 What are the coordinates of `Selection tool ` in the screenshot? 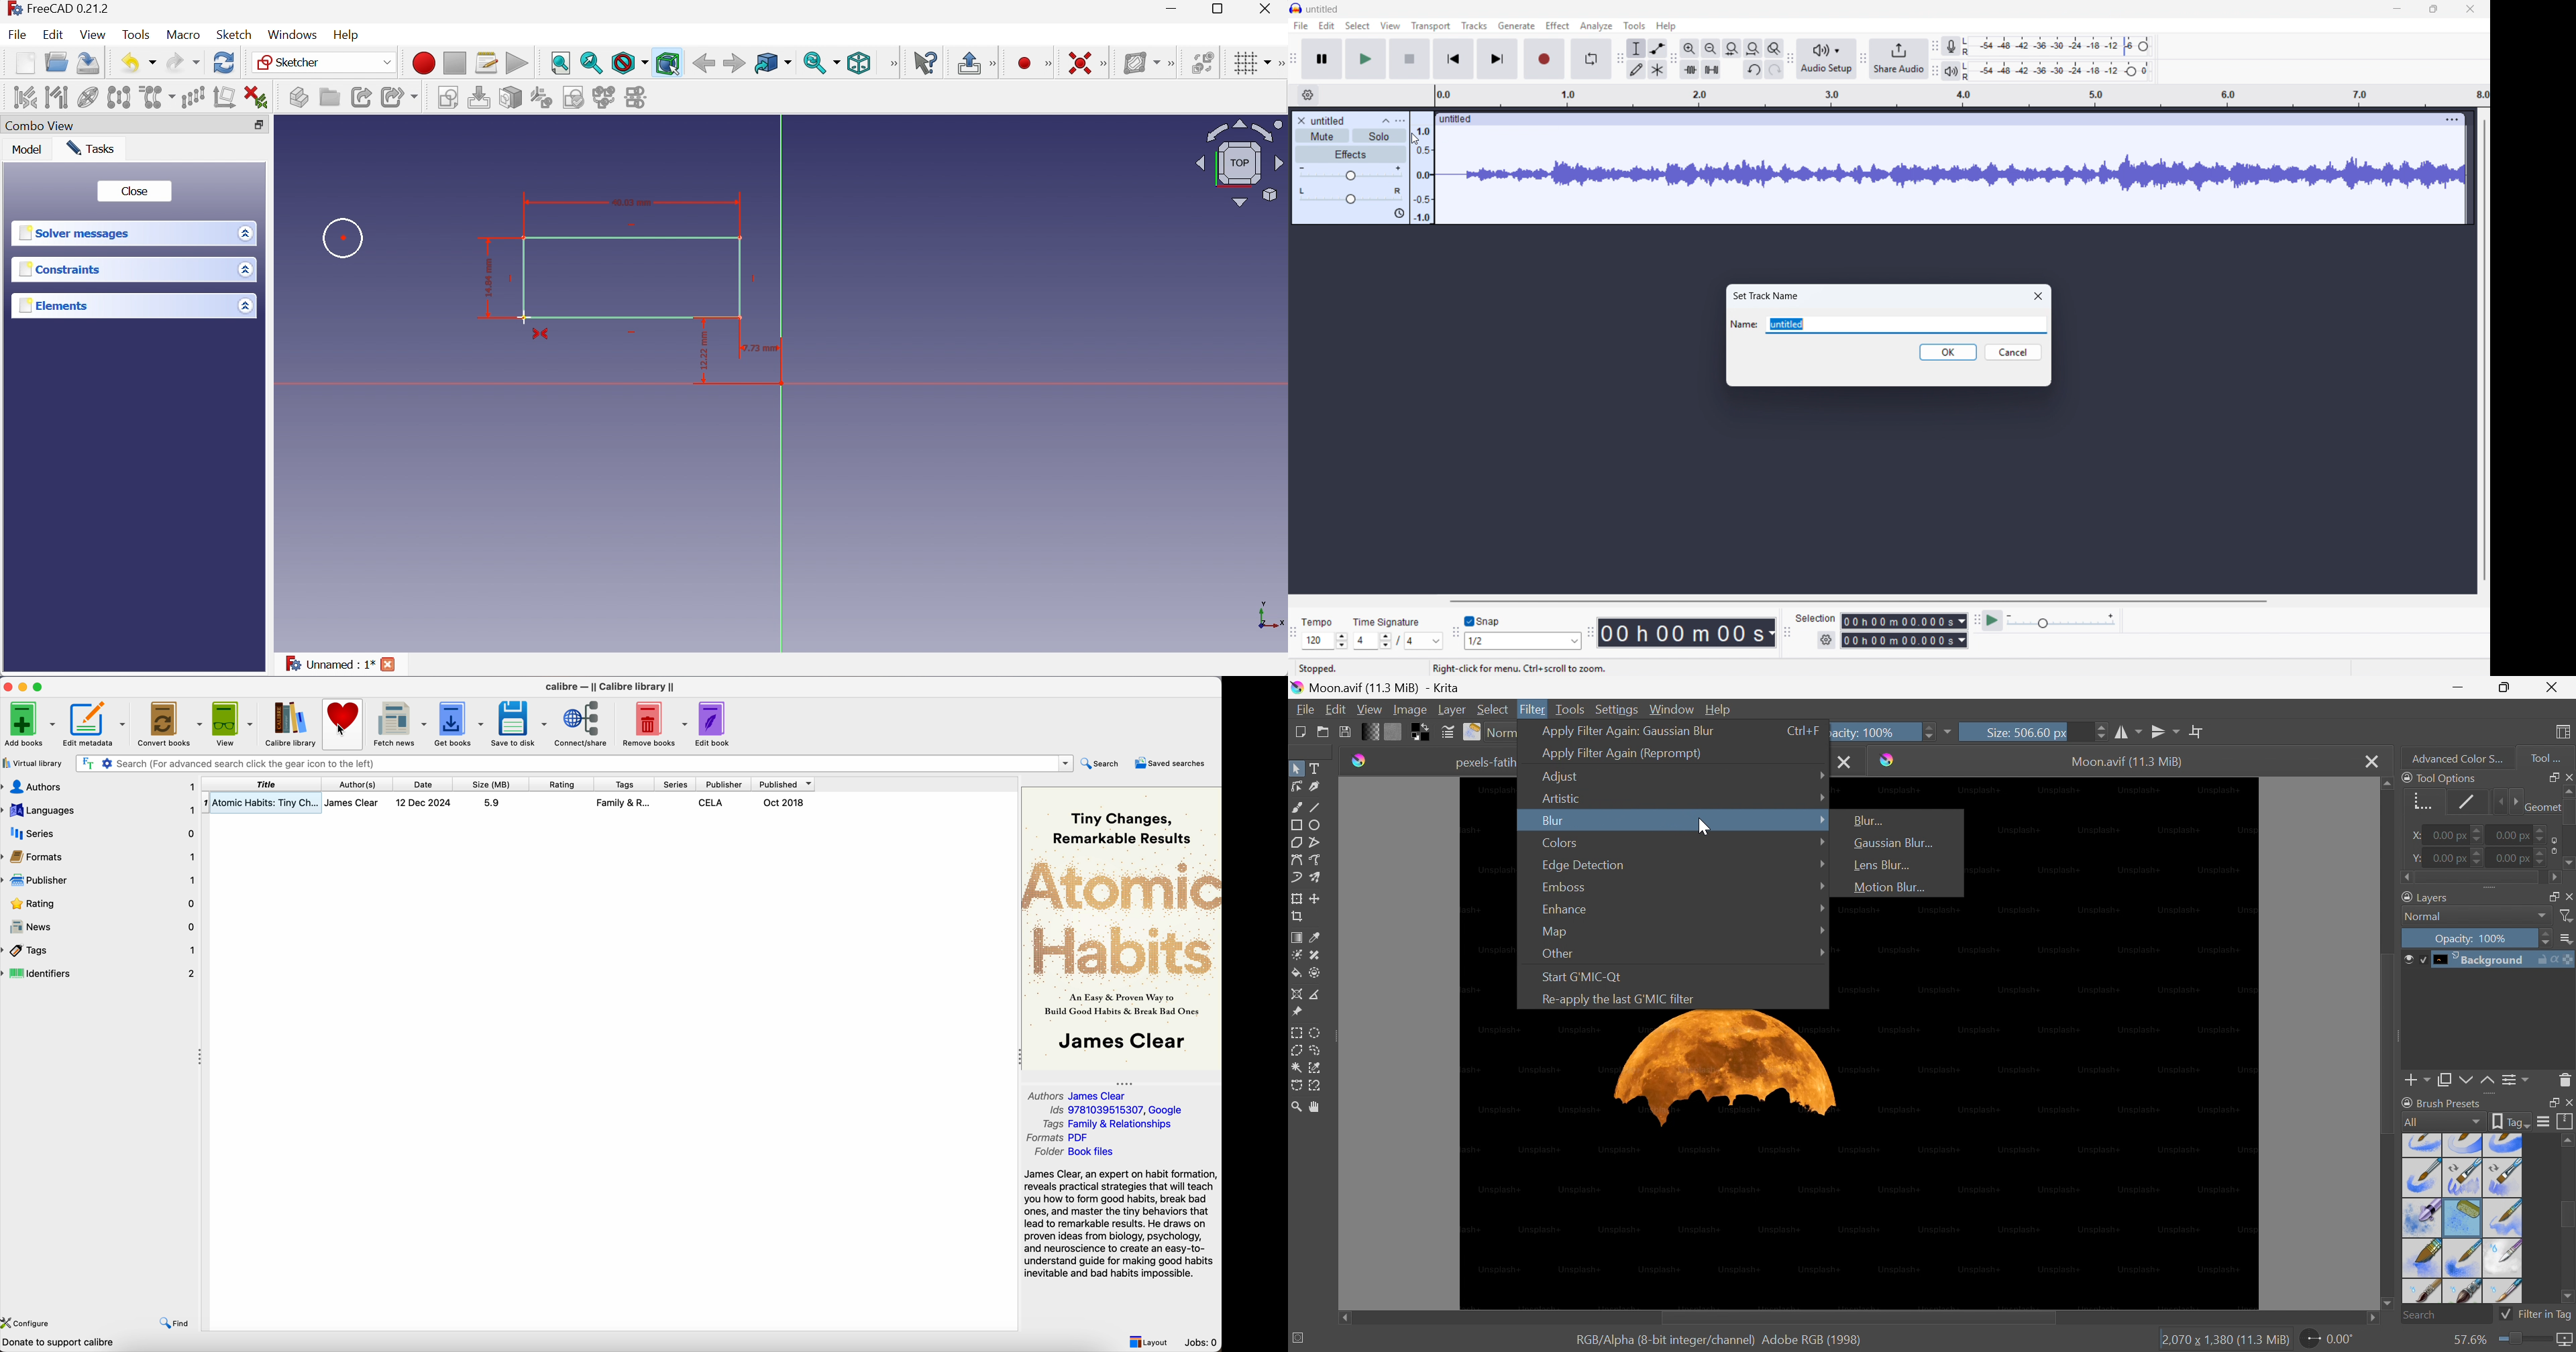 It's located at (1637, 48).